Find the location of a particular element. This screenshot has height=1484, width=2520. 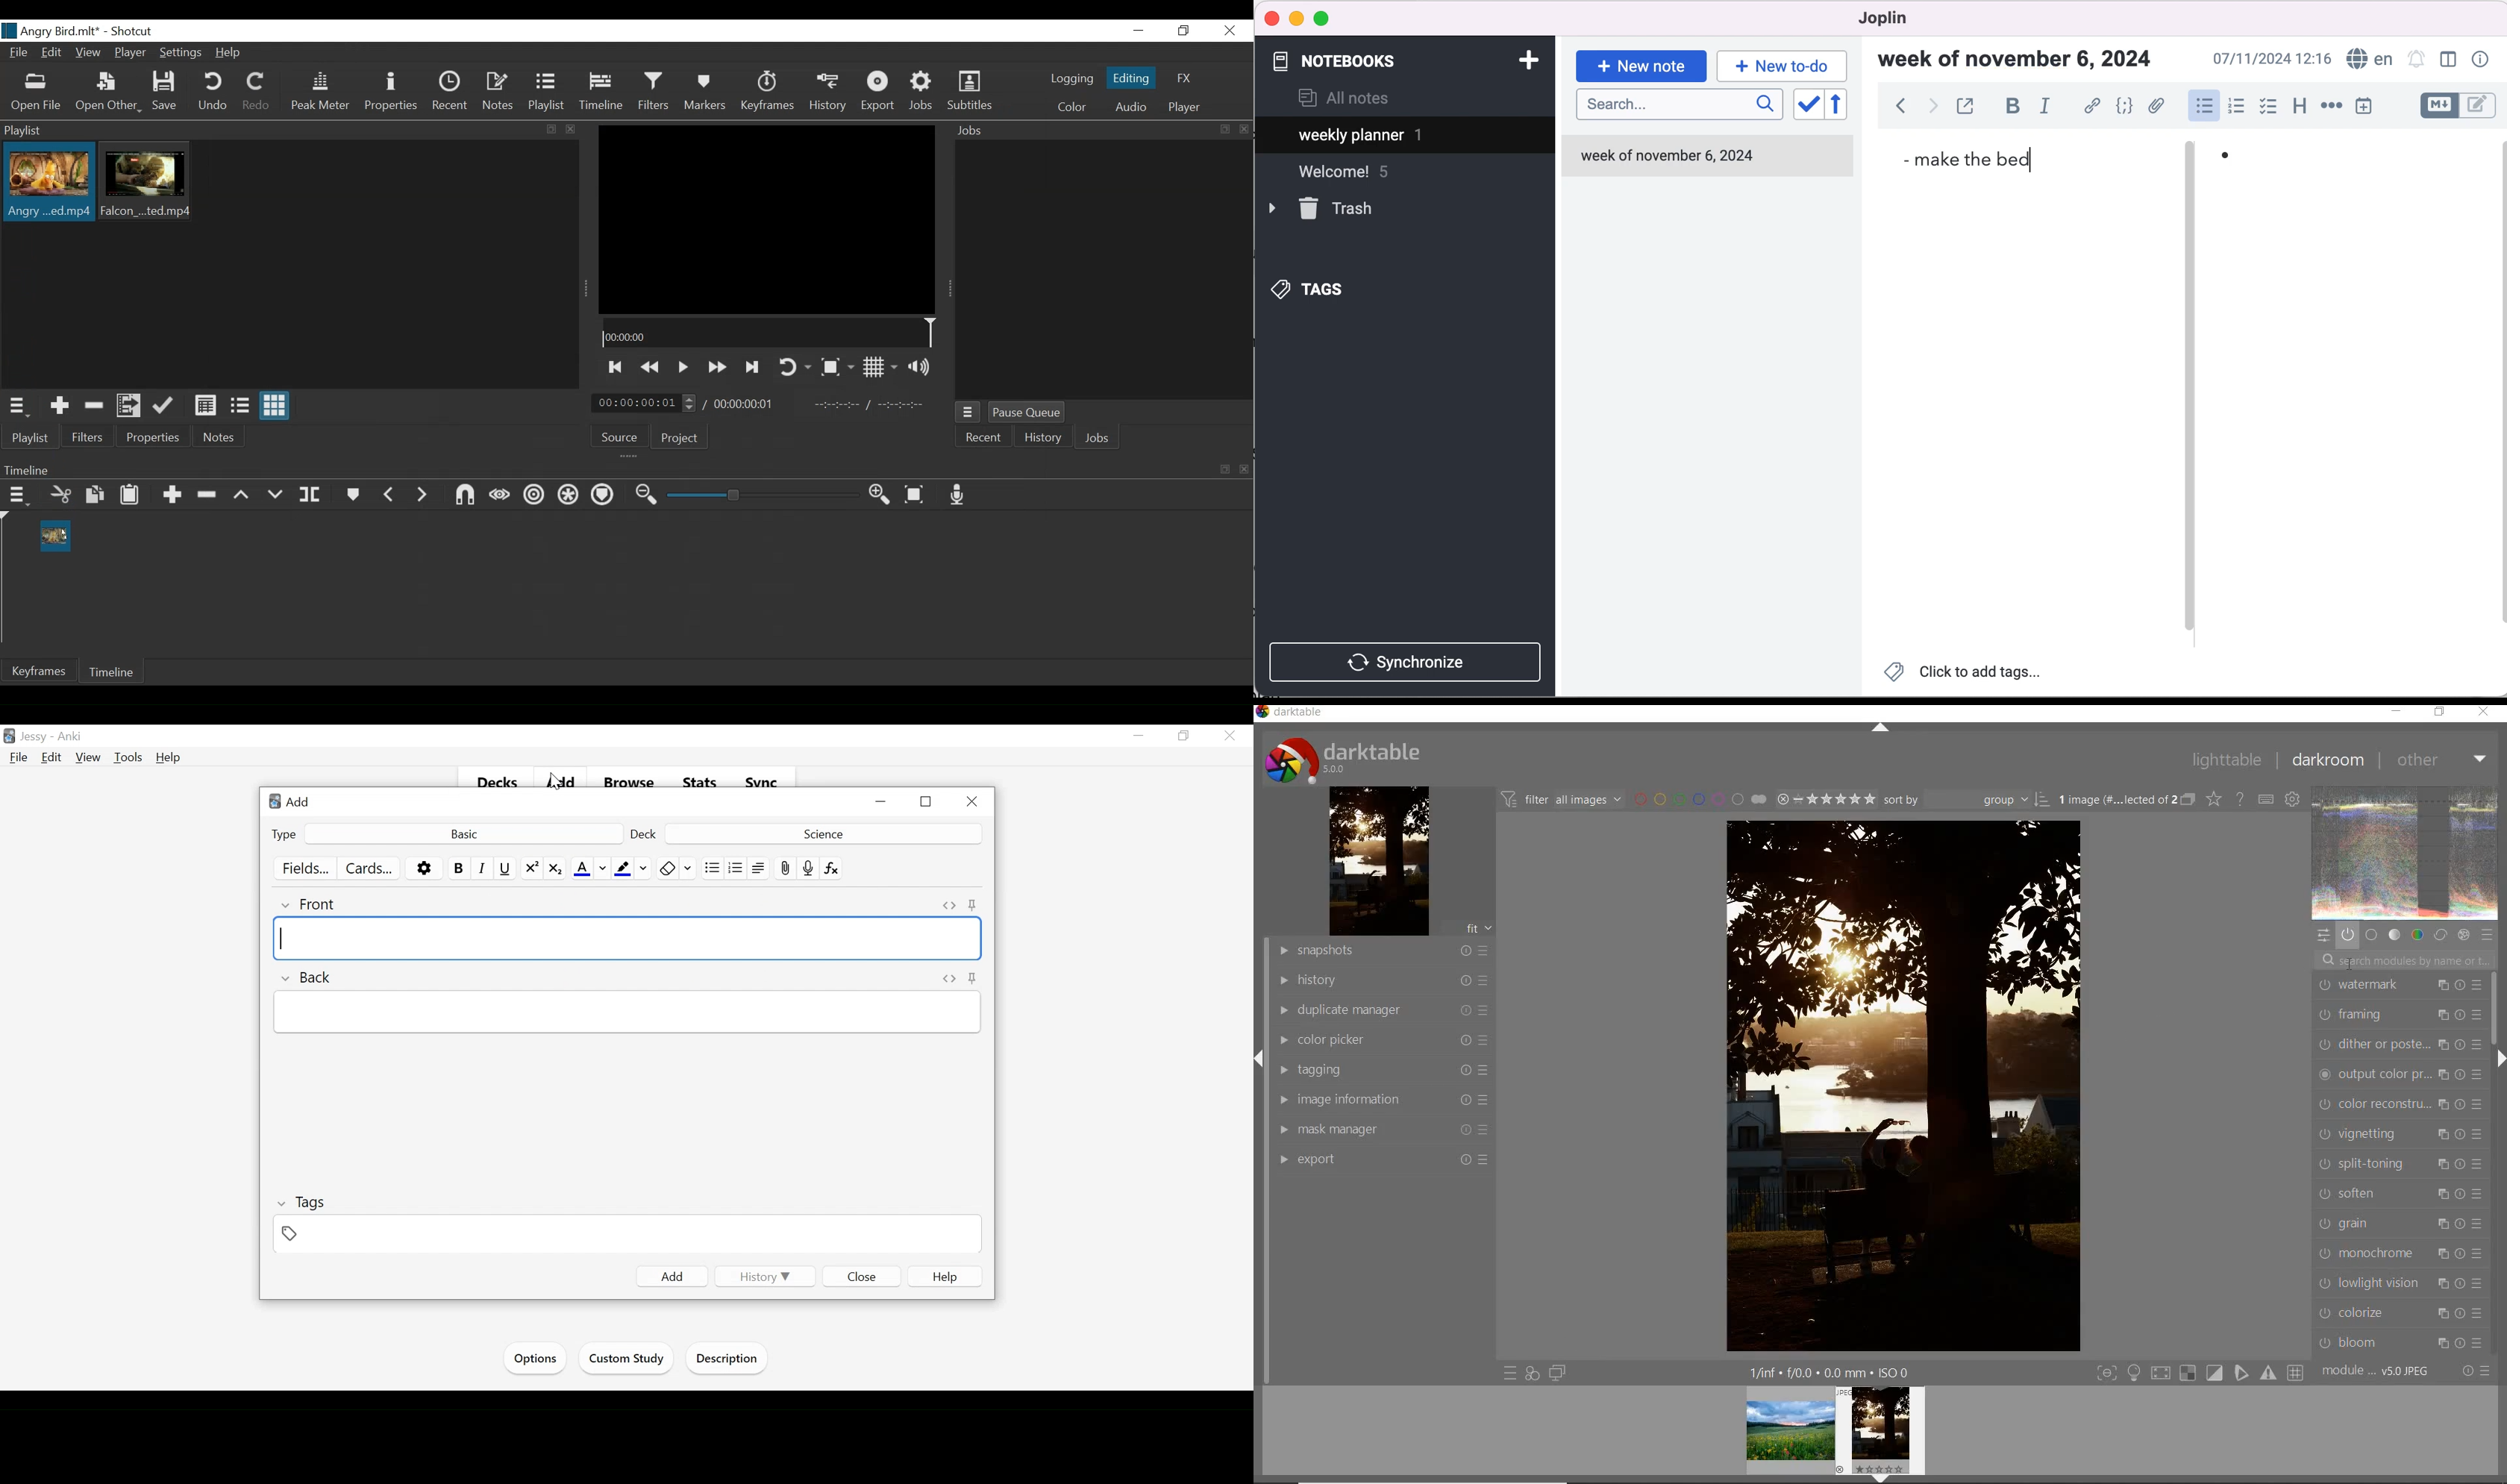

trash is located at coordinates (1340, 209).